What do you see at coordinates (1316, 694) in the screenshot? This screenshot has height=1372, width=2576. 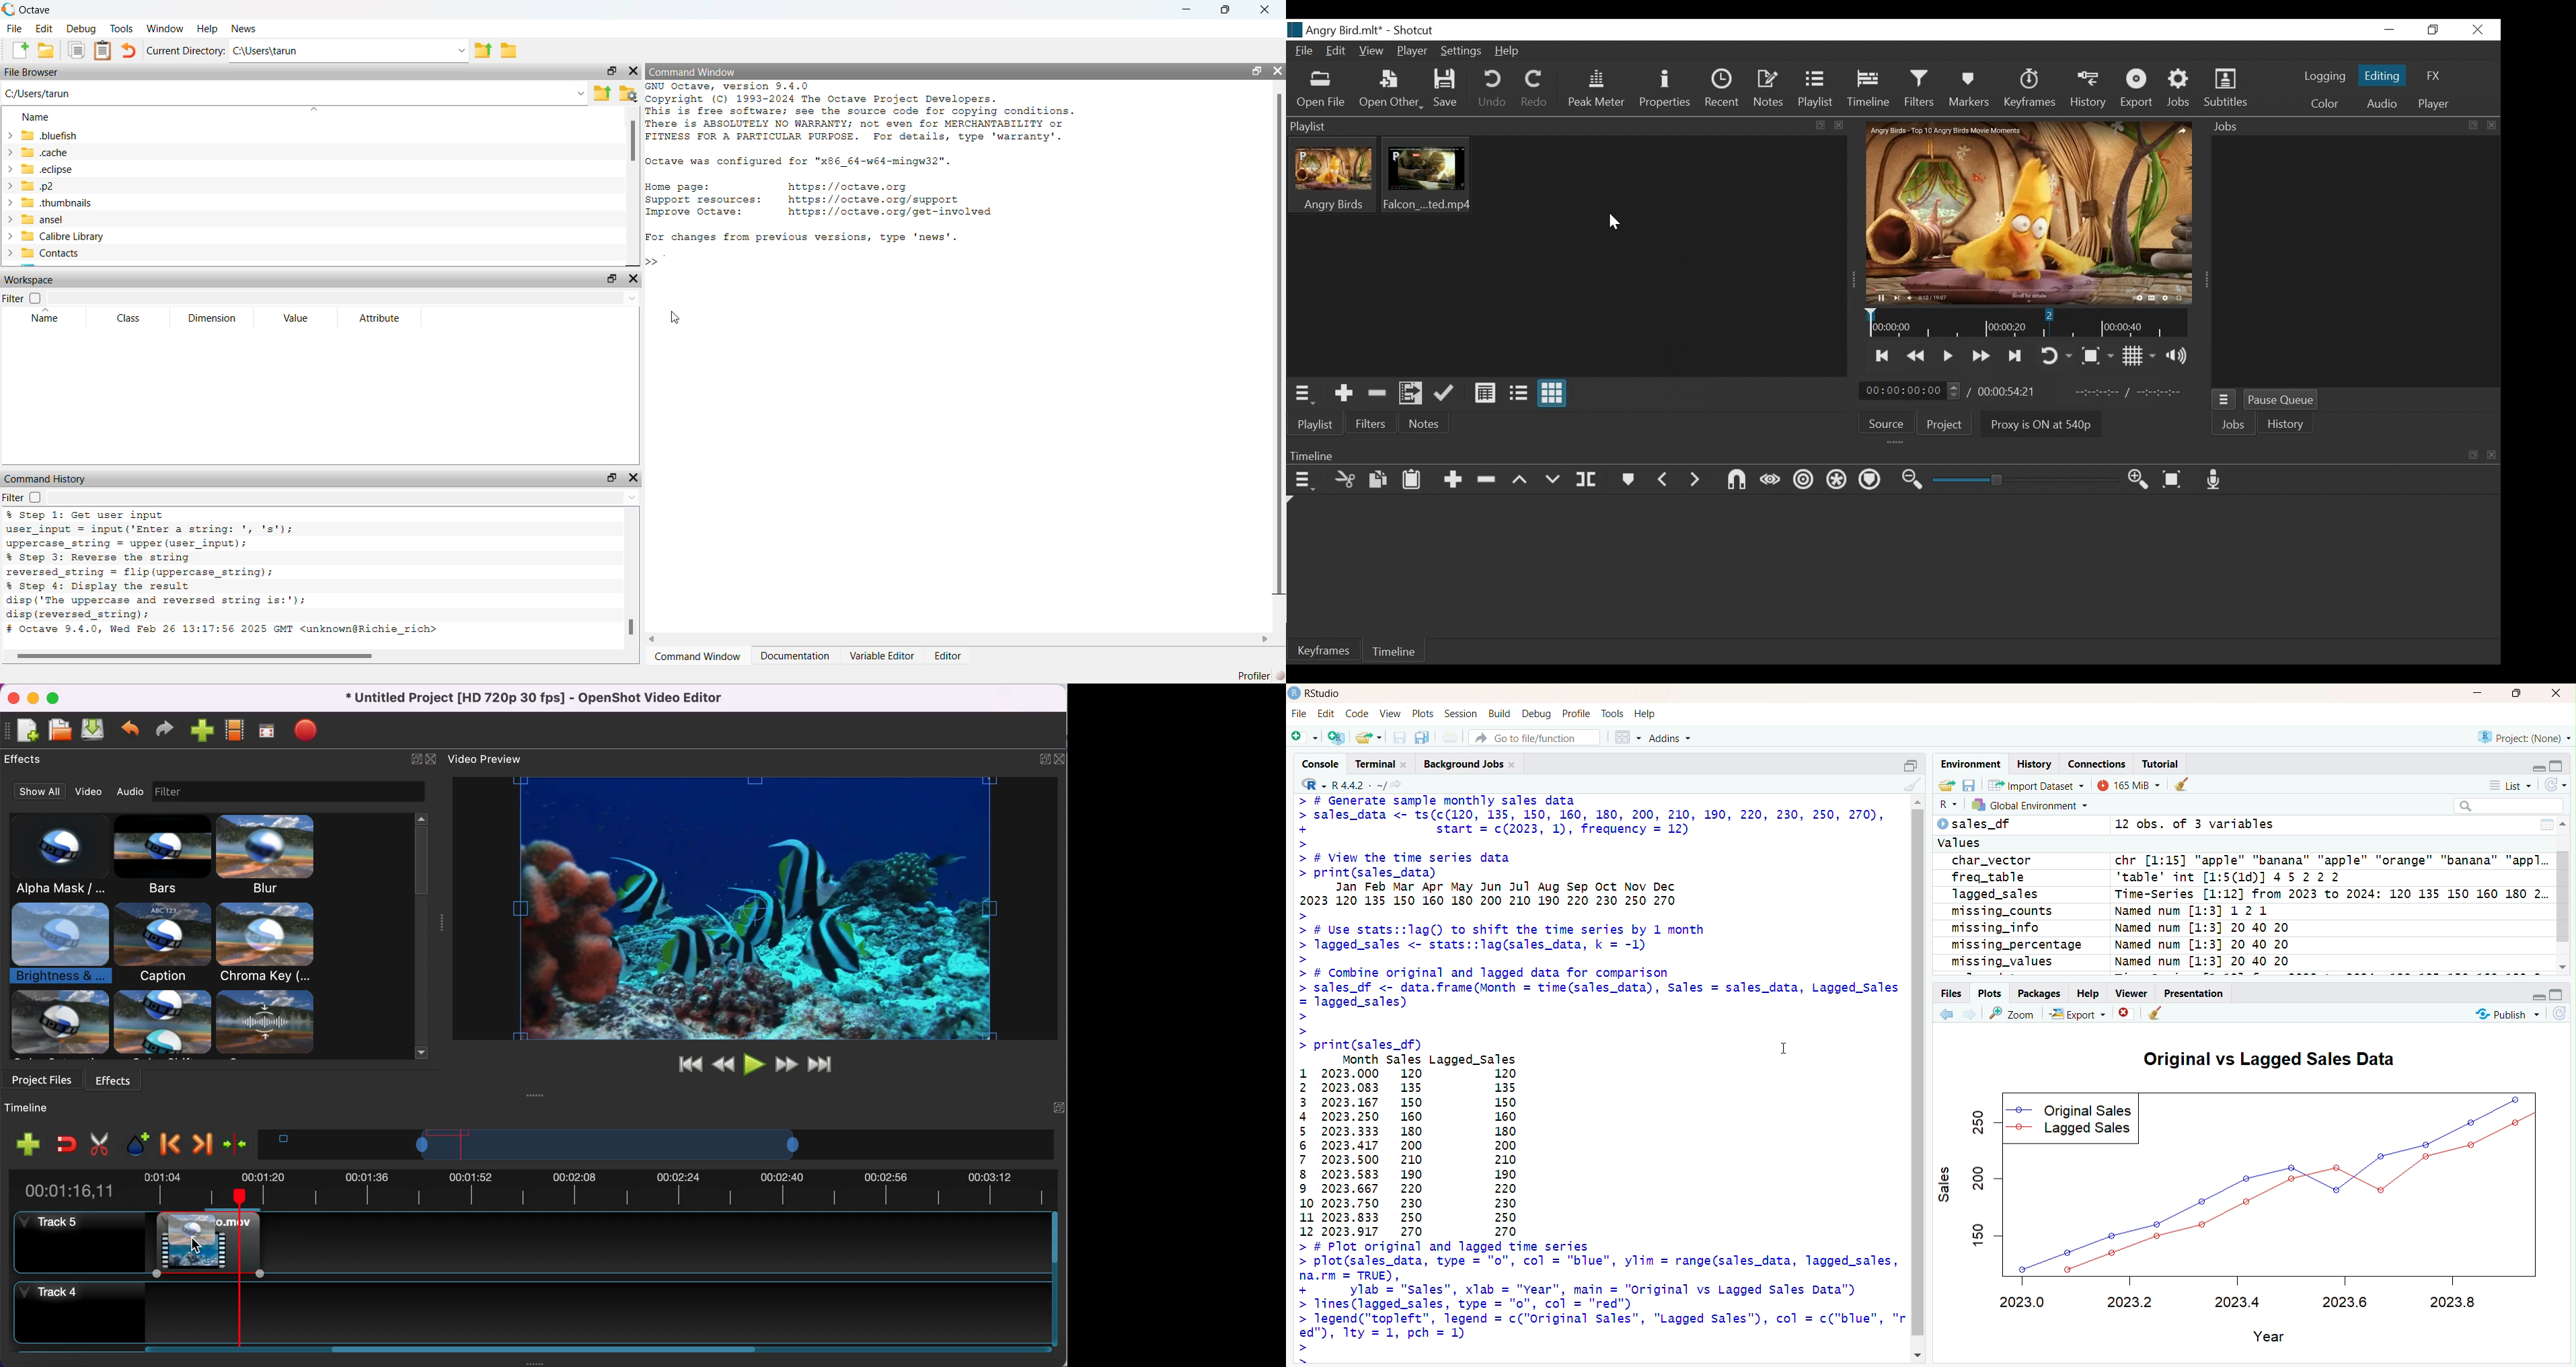 I see `Rstudio` at bounding box center [1316, 694].